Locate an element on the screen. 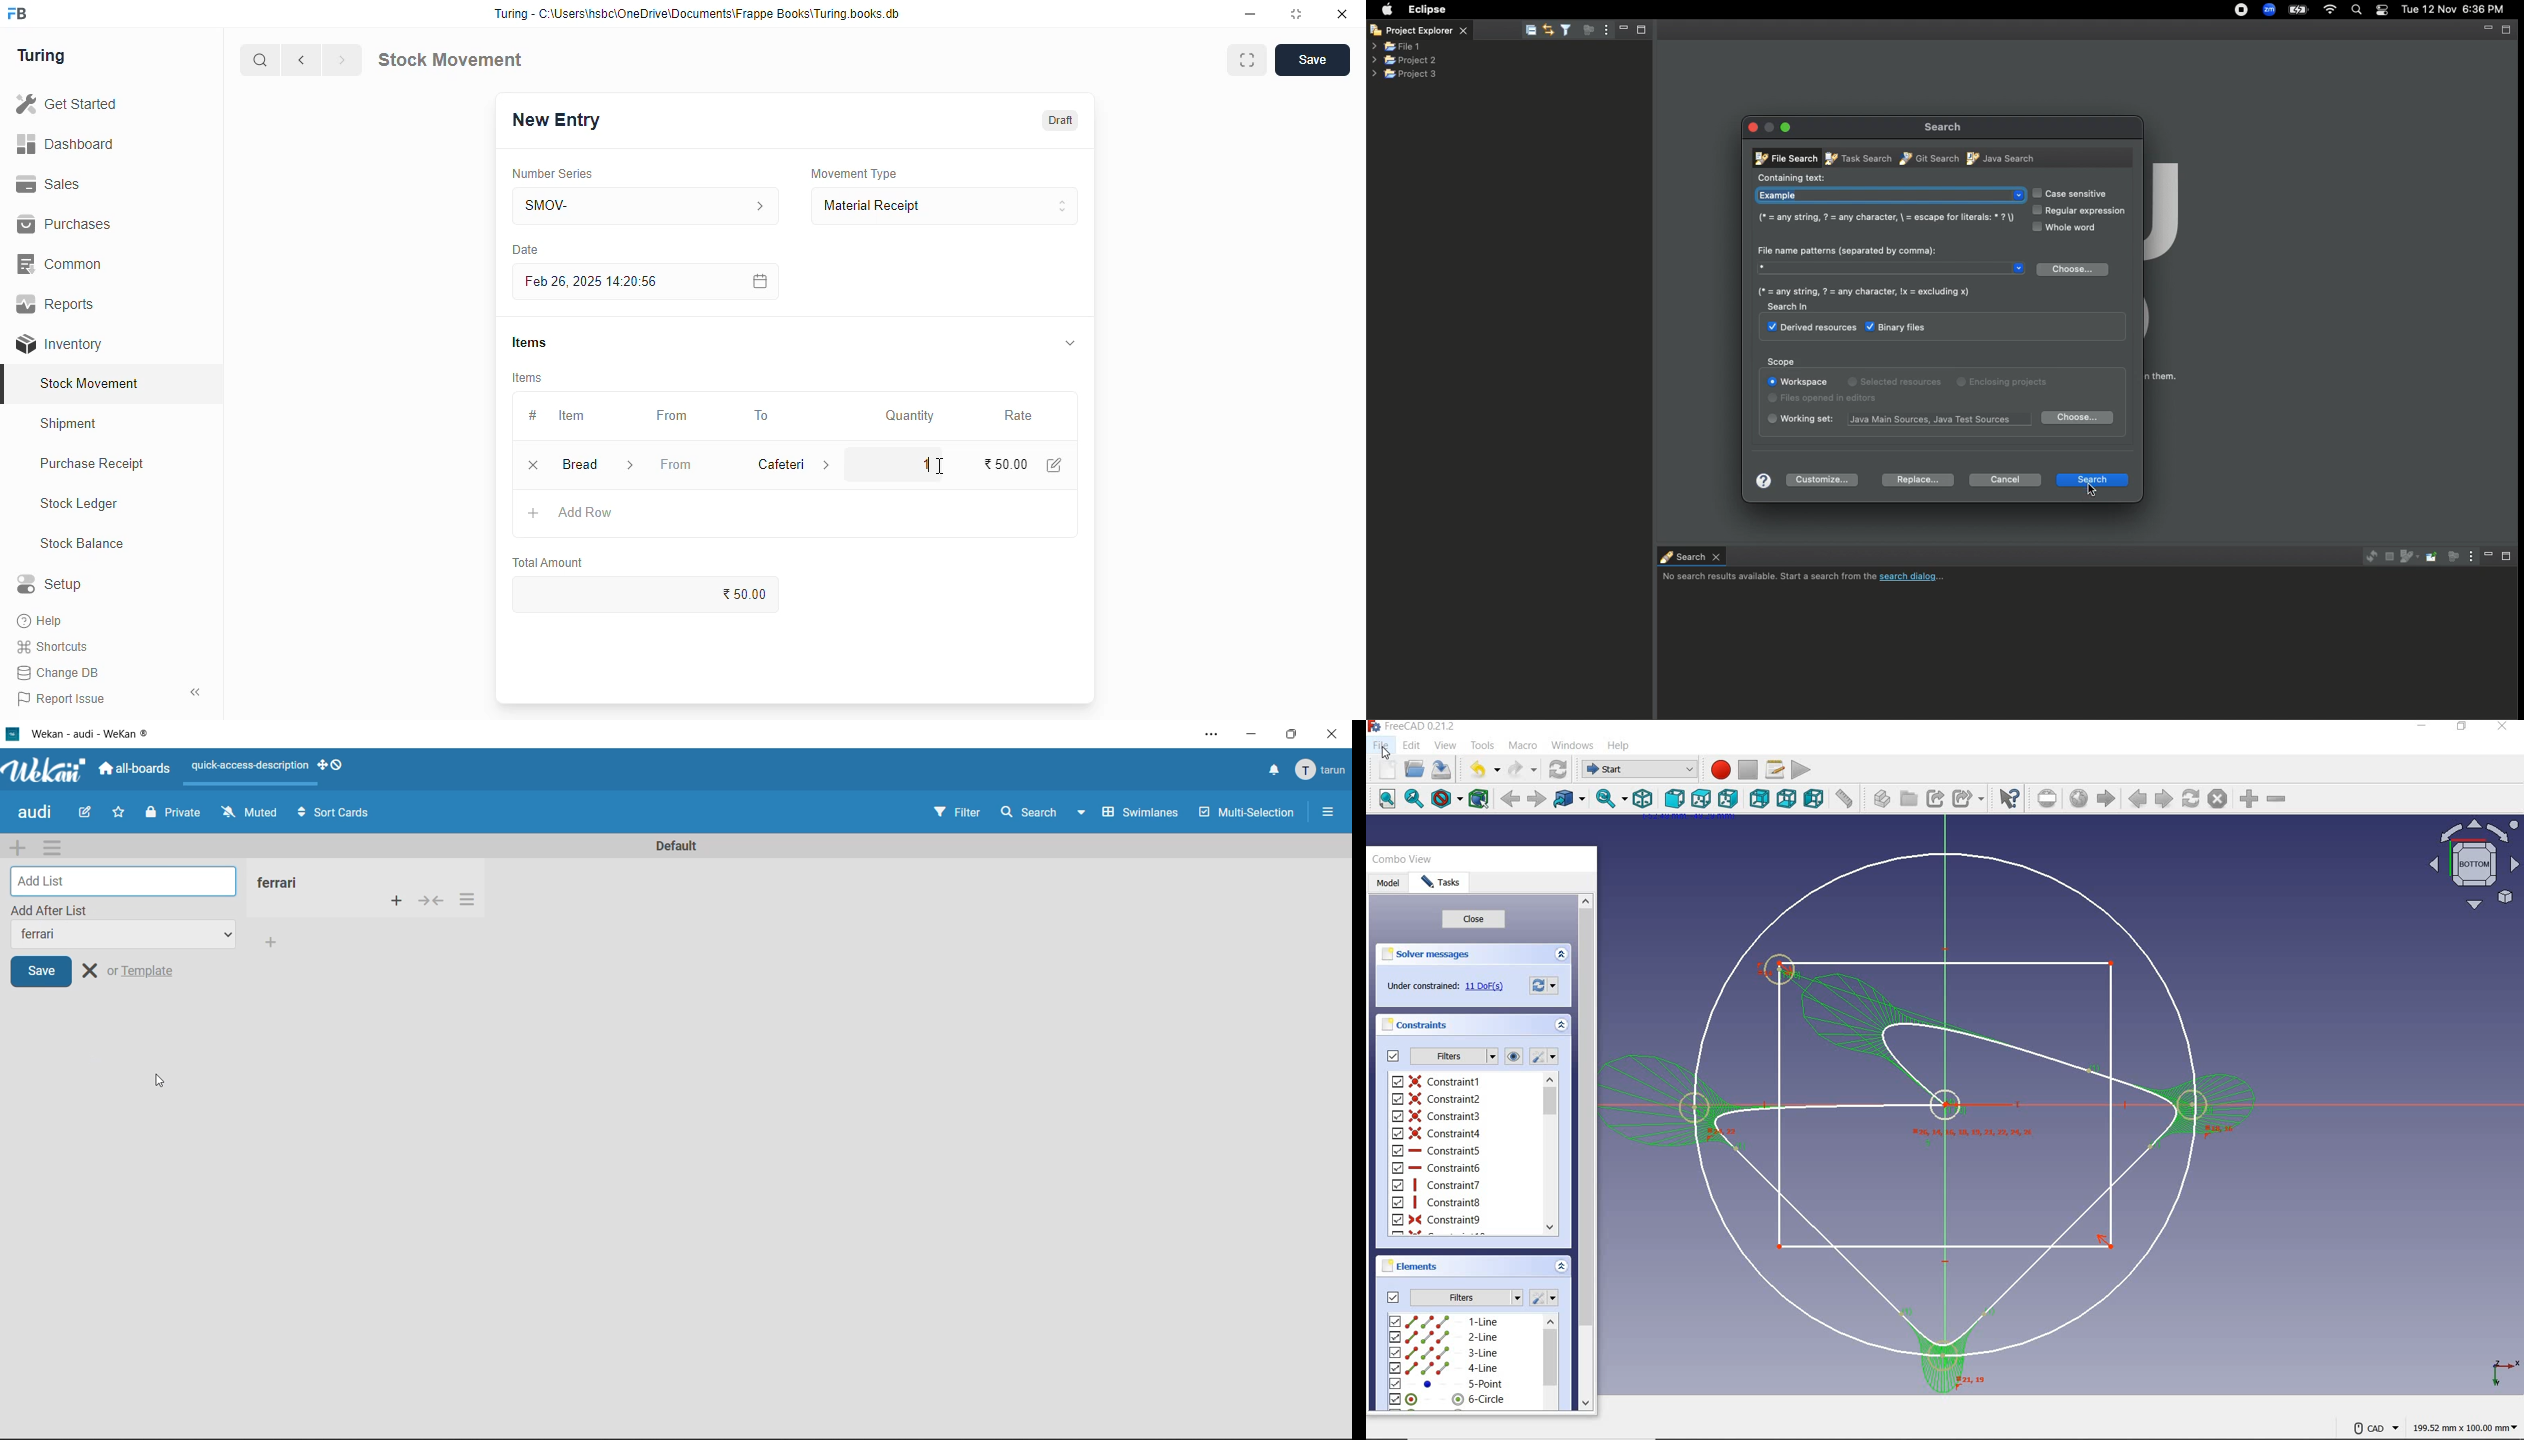 The height and width of the screenshot is (1456, 2548). save is located at coordinates (43, 974).